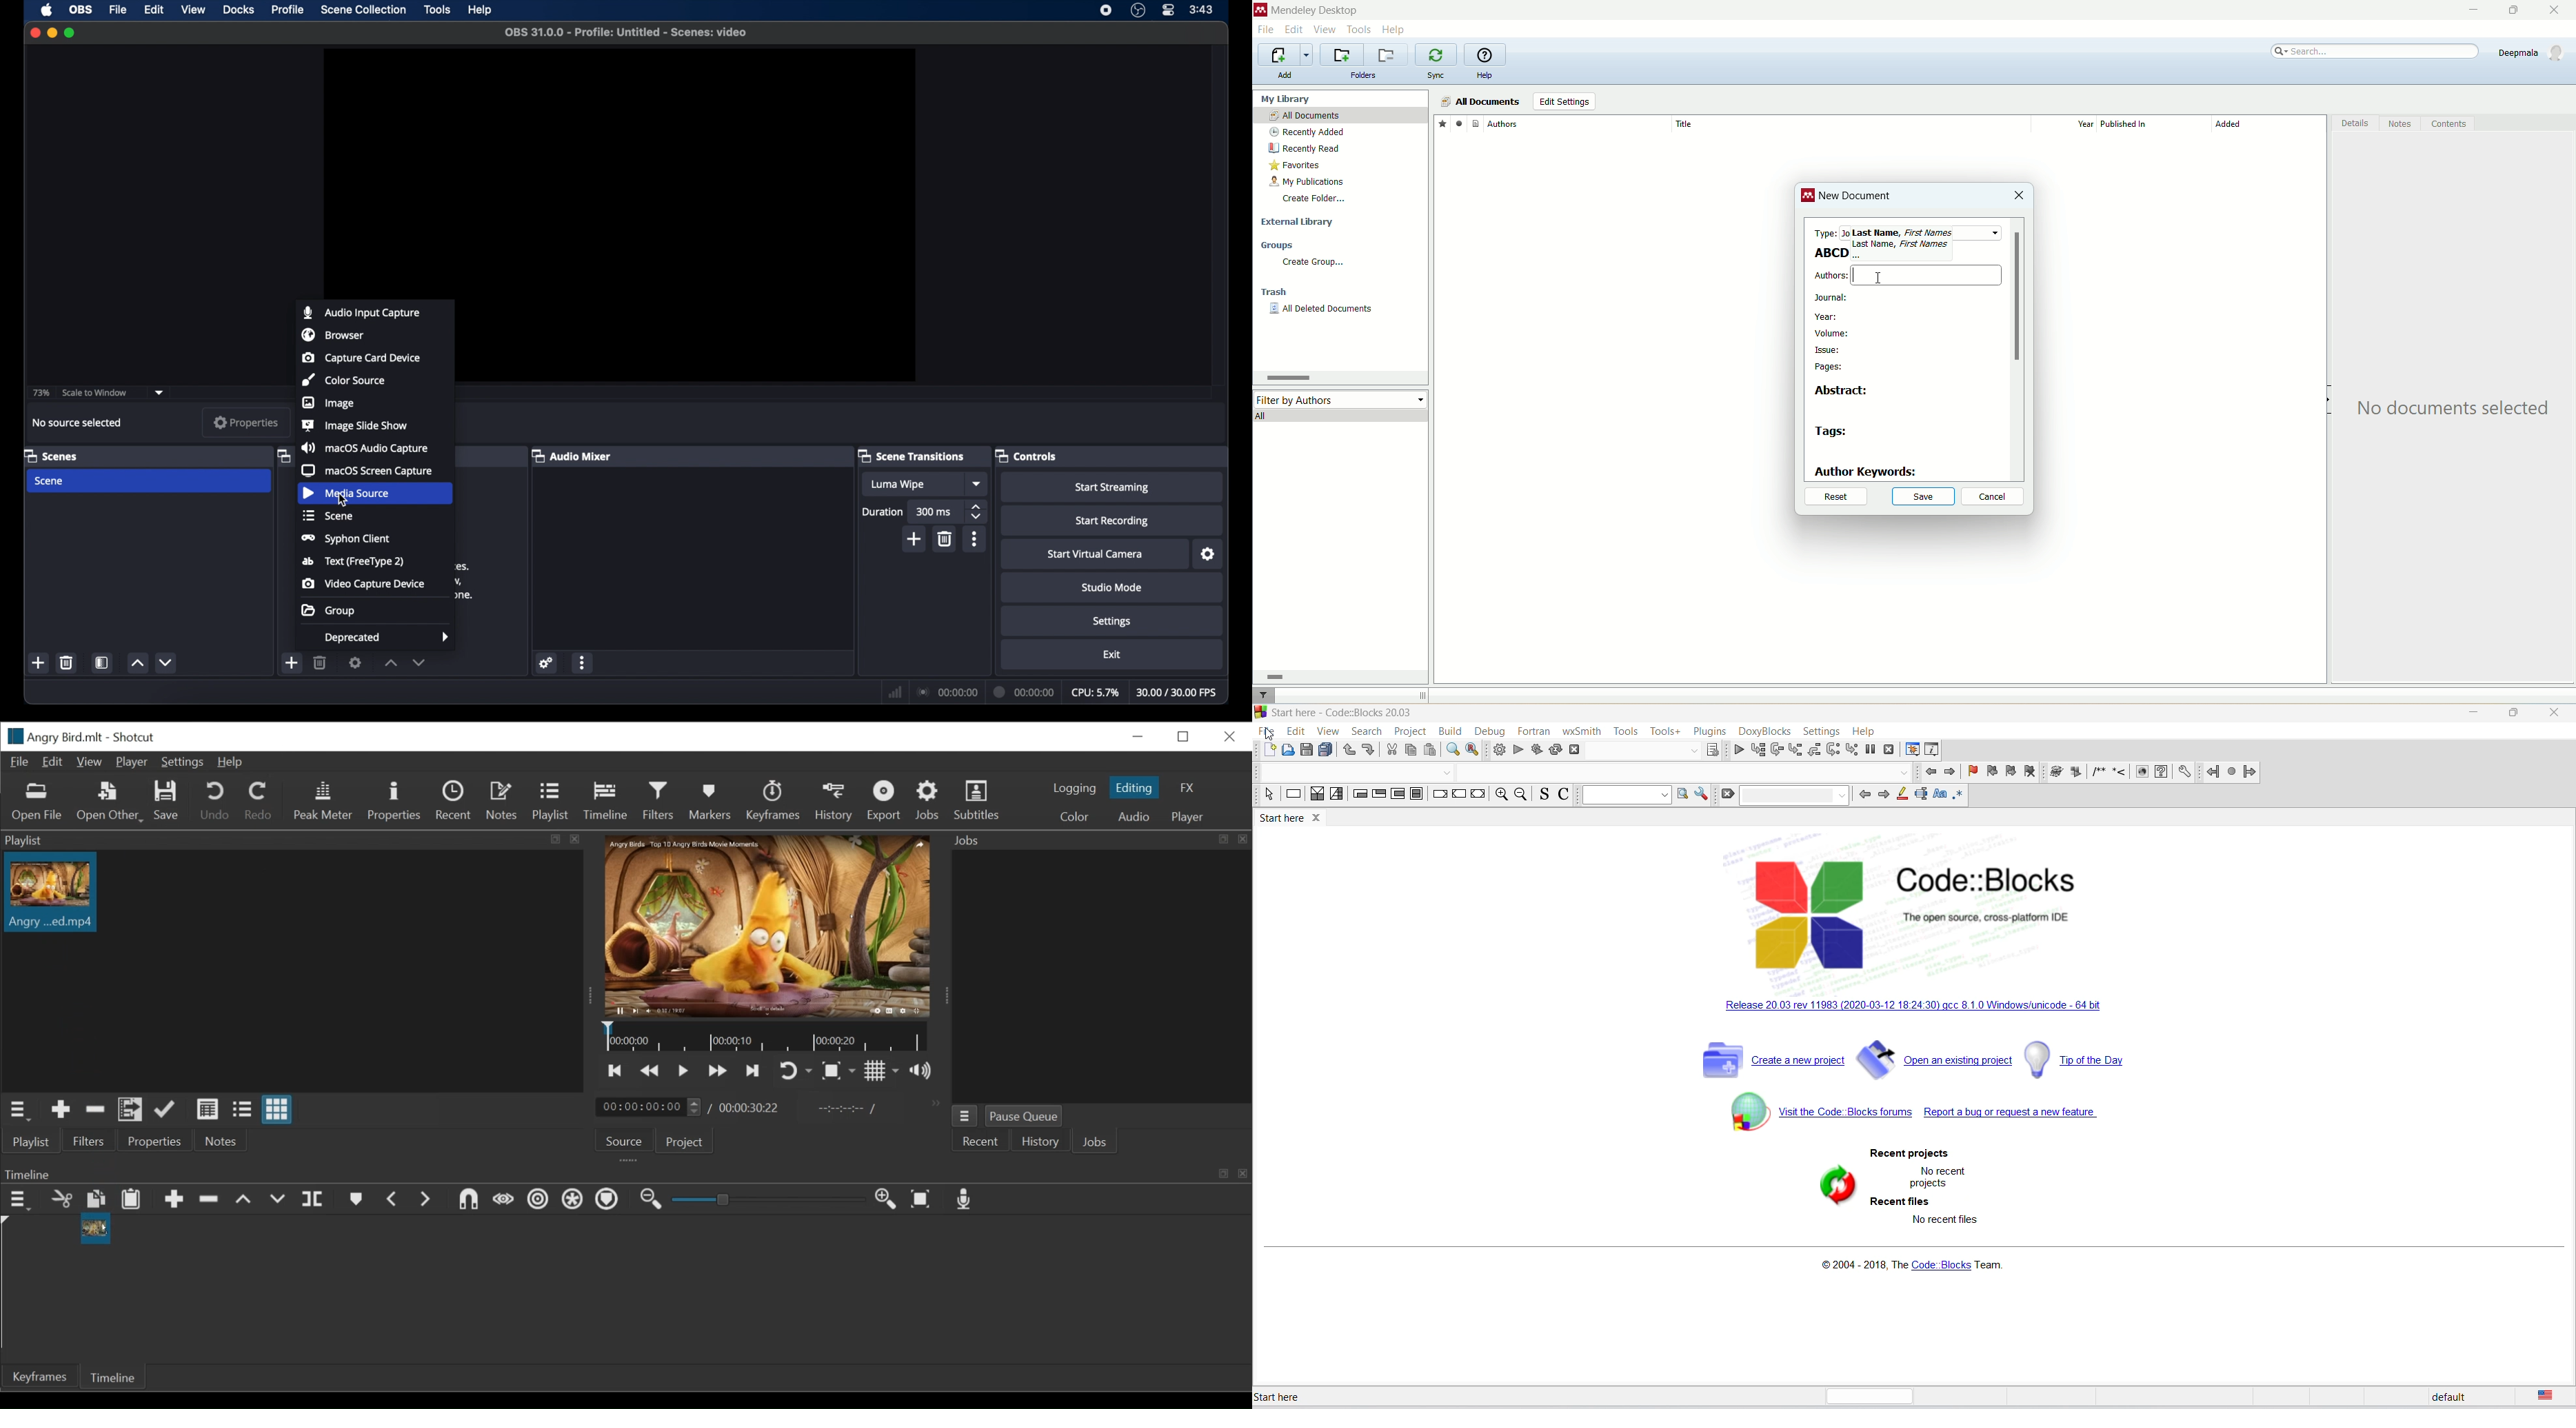 The width and height of the screenshot is (2576, 1428). What do you see at coordinates (1830, 276) in the screenshot?
I see `authors` at bounding box center [1830, 276].